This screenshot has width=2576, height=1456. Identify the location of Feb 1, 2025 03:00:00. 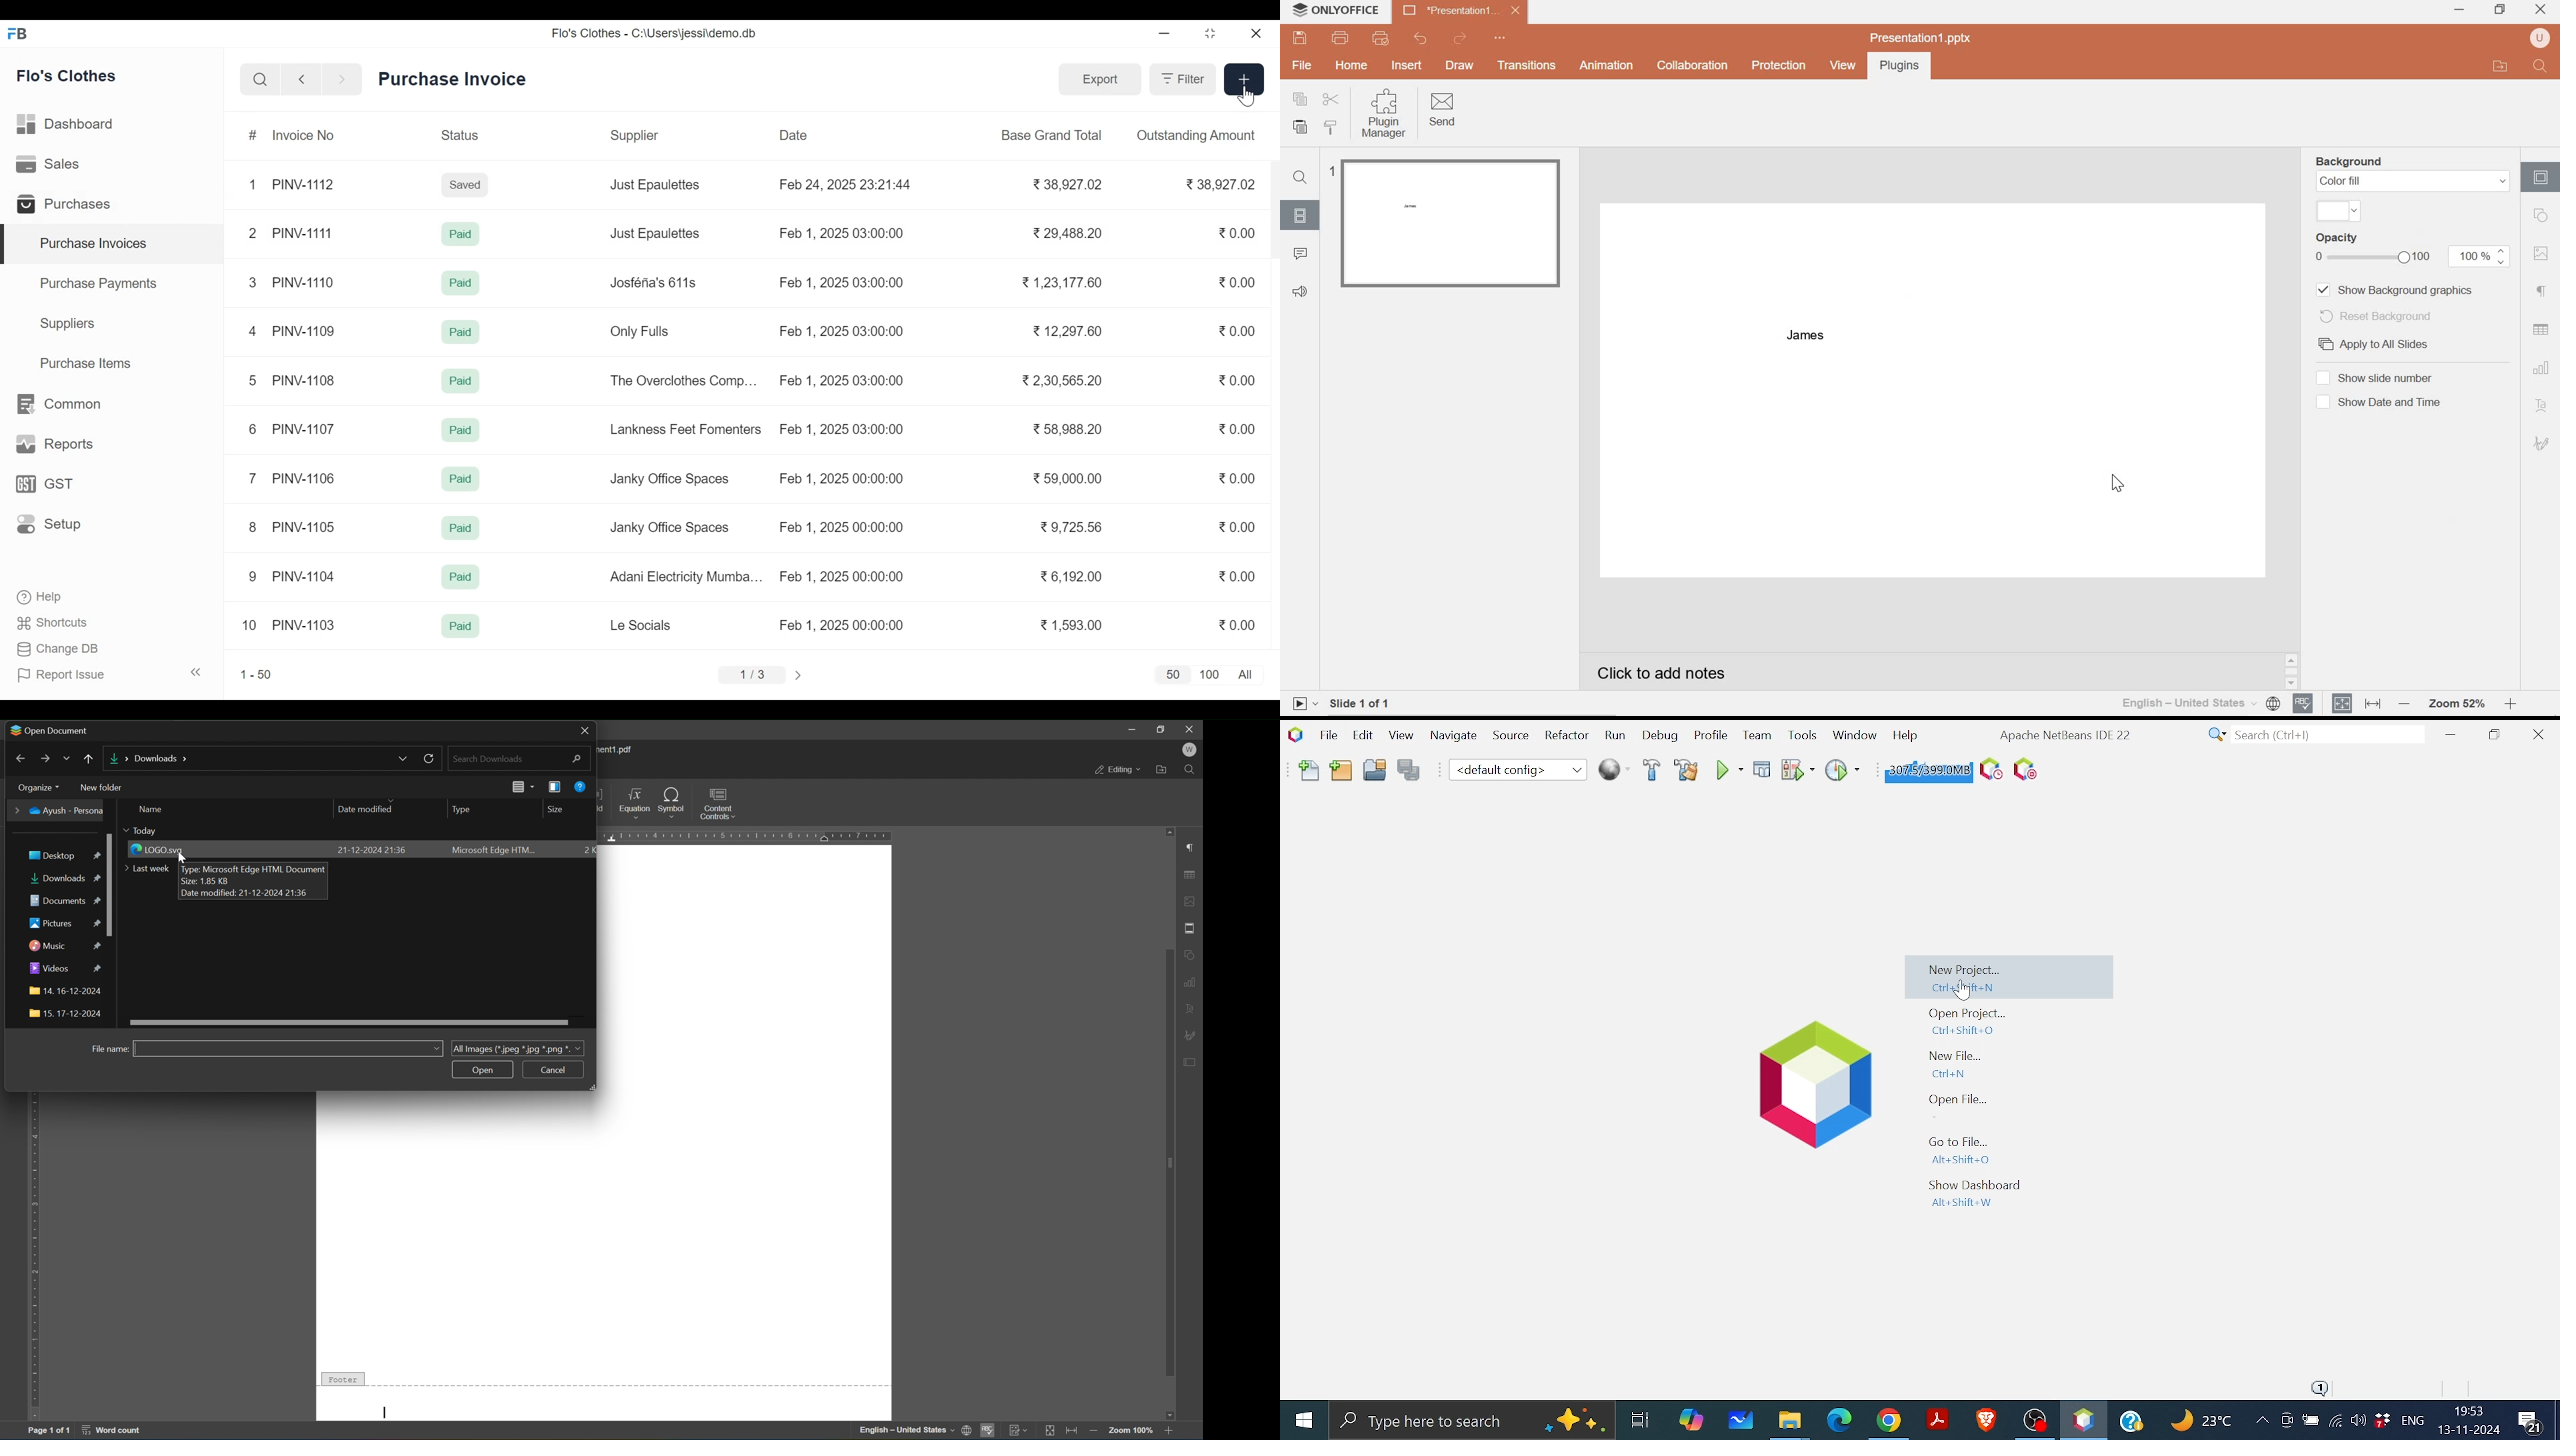
(843, 281).